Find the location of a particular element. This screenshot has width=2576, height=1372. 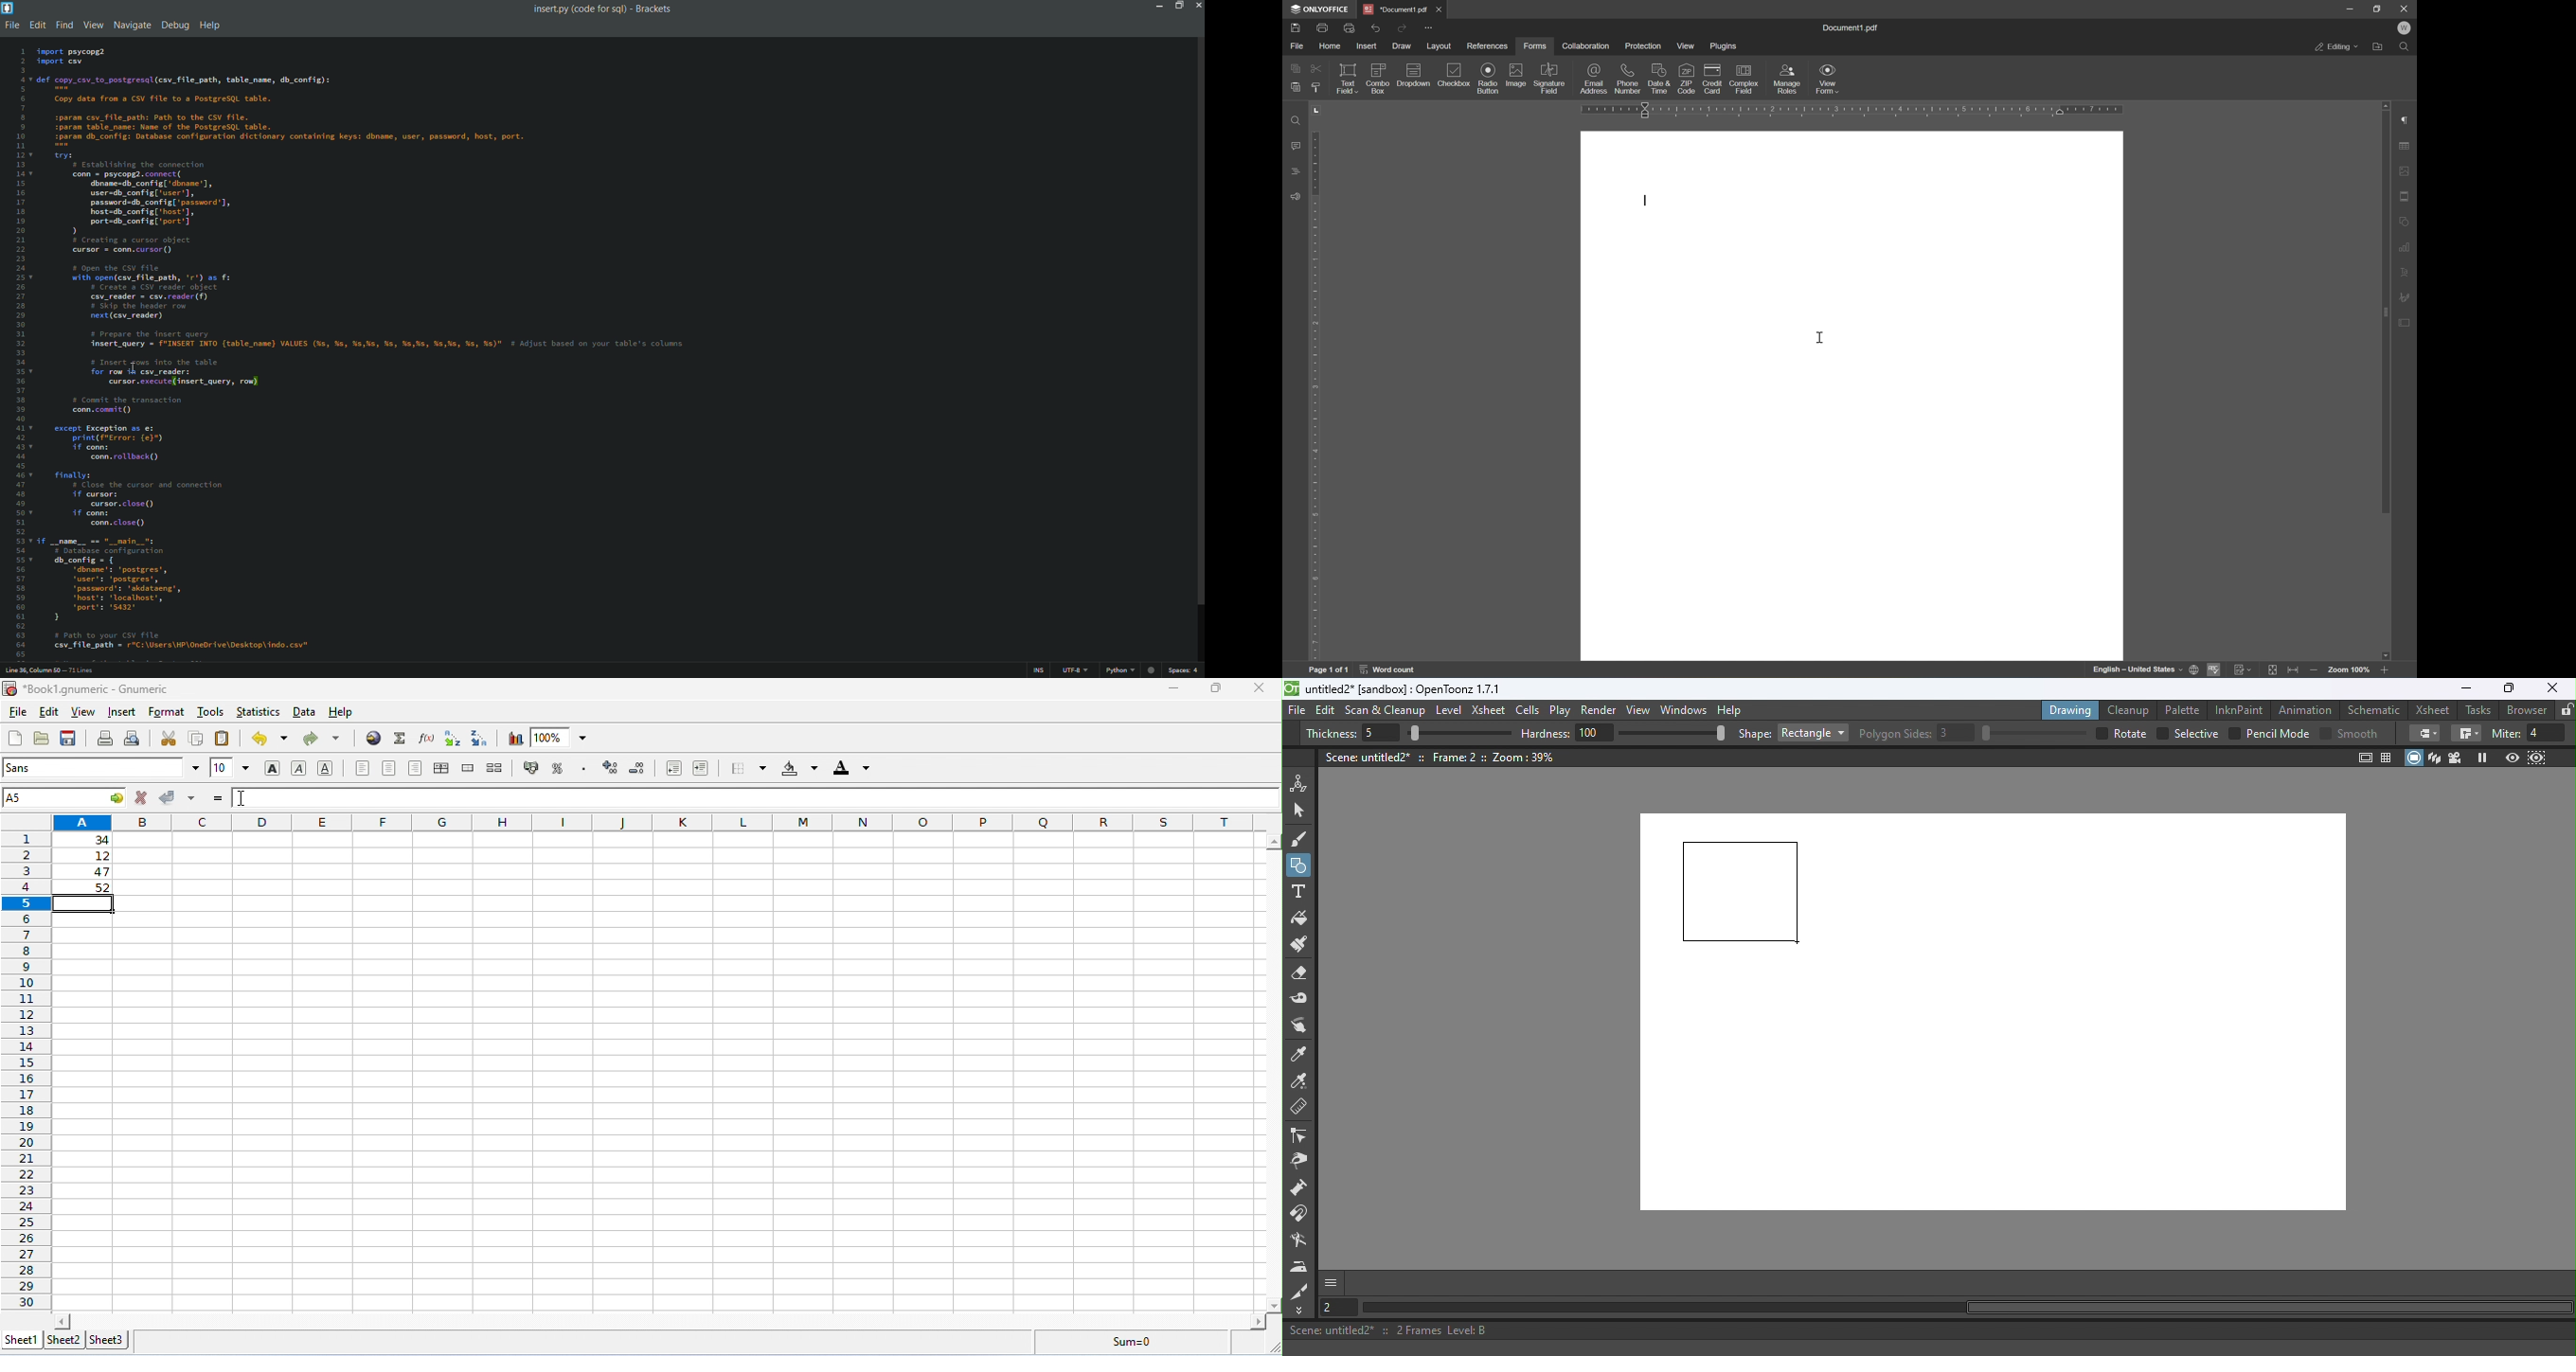

Freeze is located at coordinates (2482, 758).